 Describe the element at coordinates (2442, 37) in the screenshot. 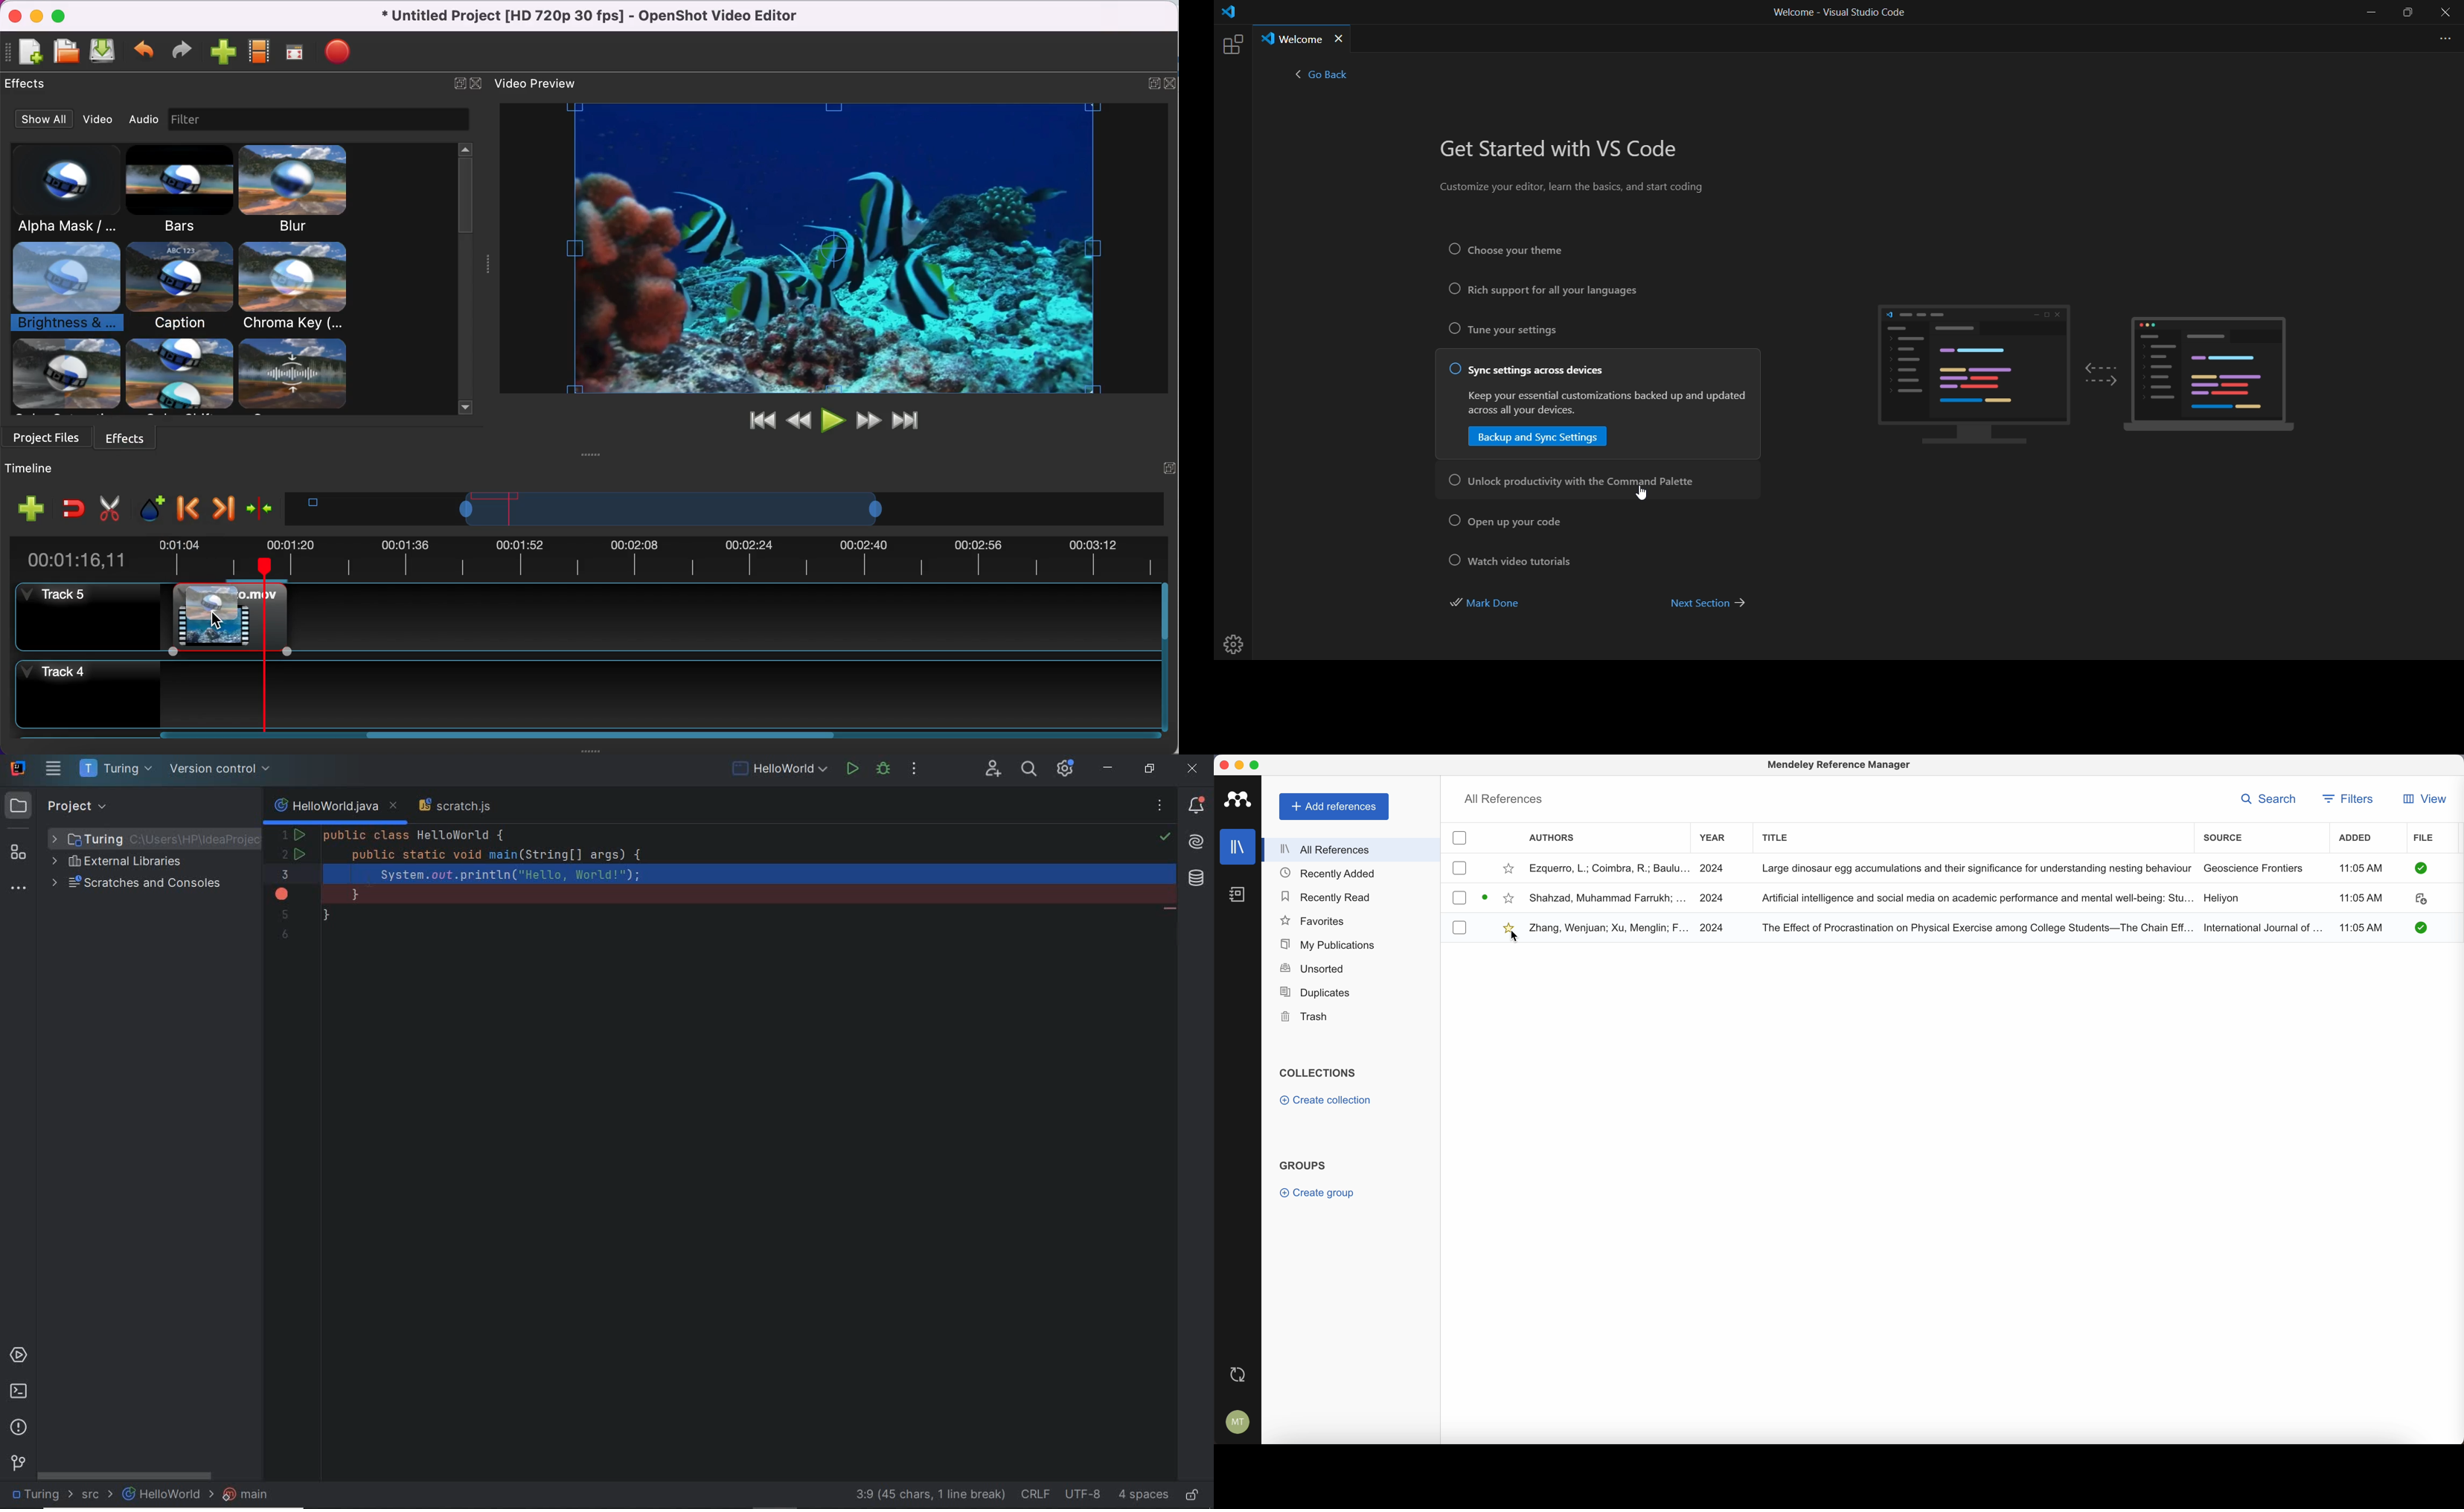

I see `more` at that location.